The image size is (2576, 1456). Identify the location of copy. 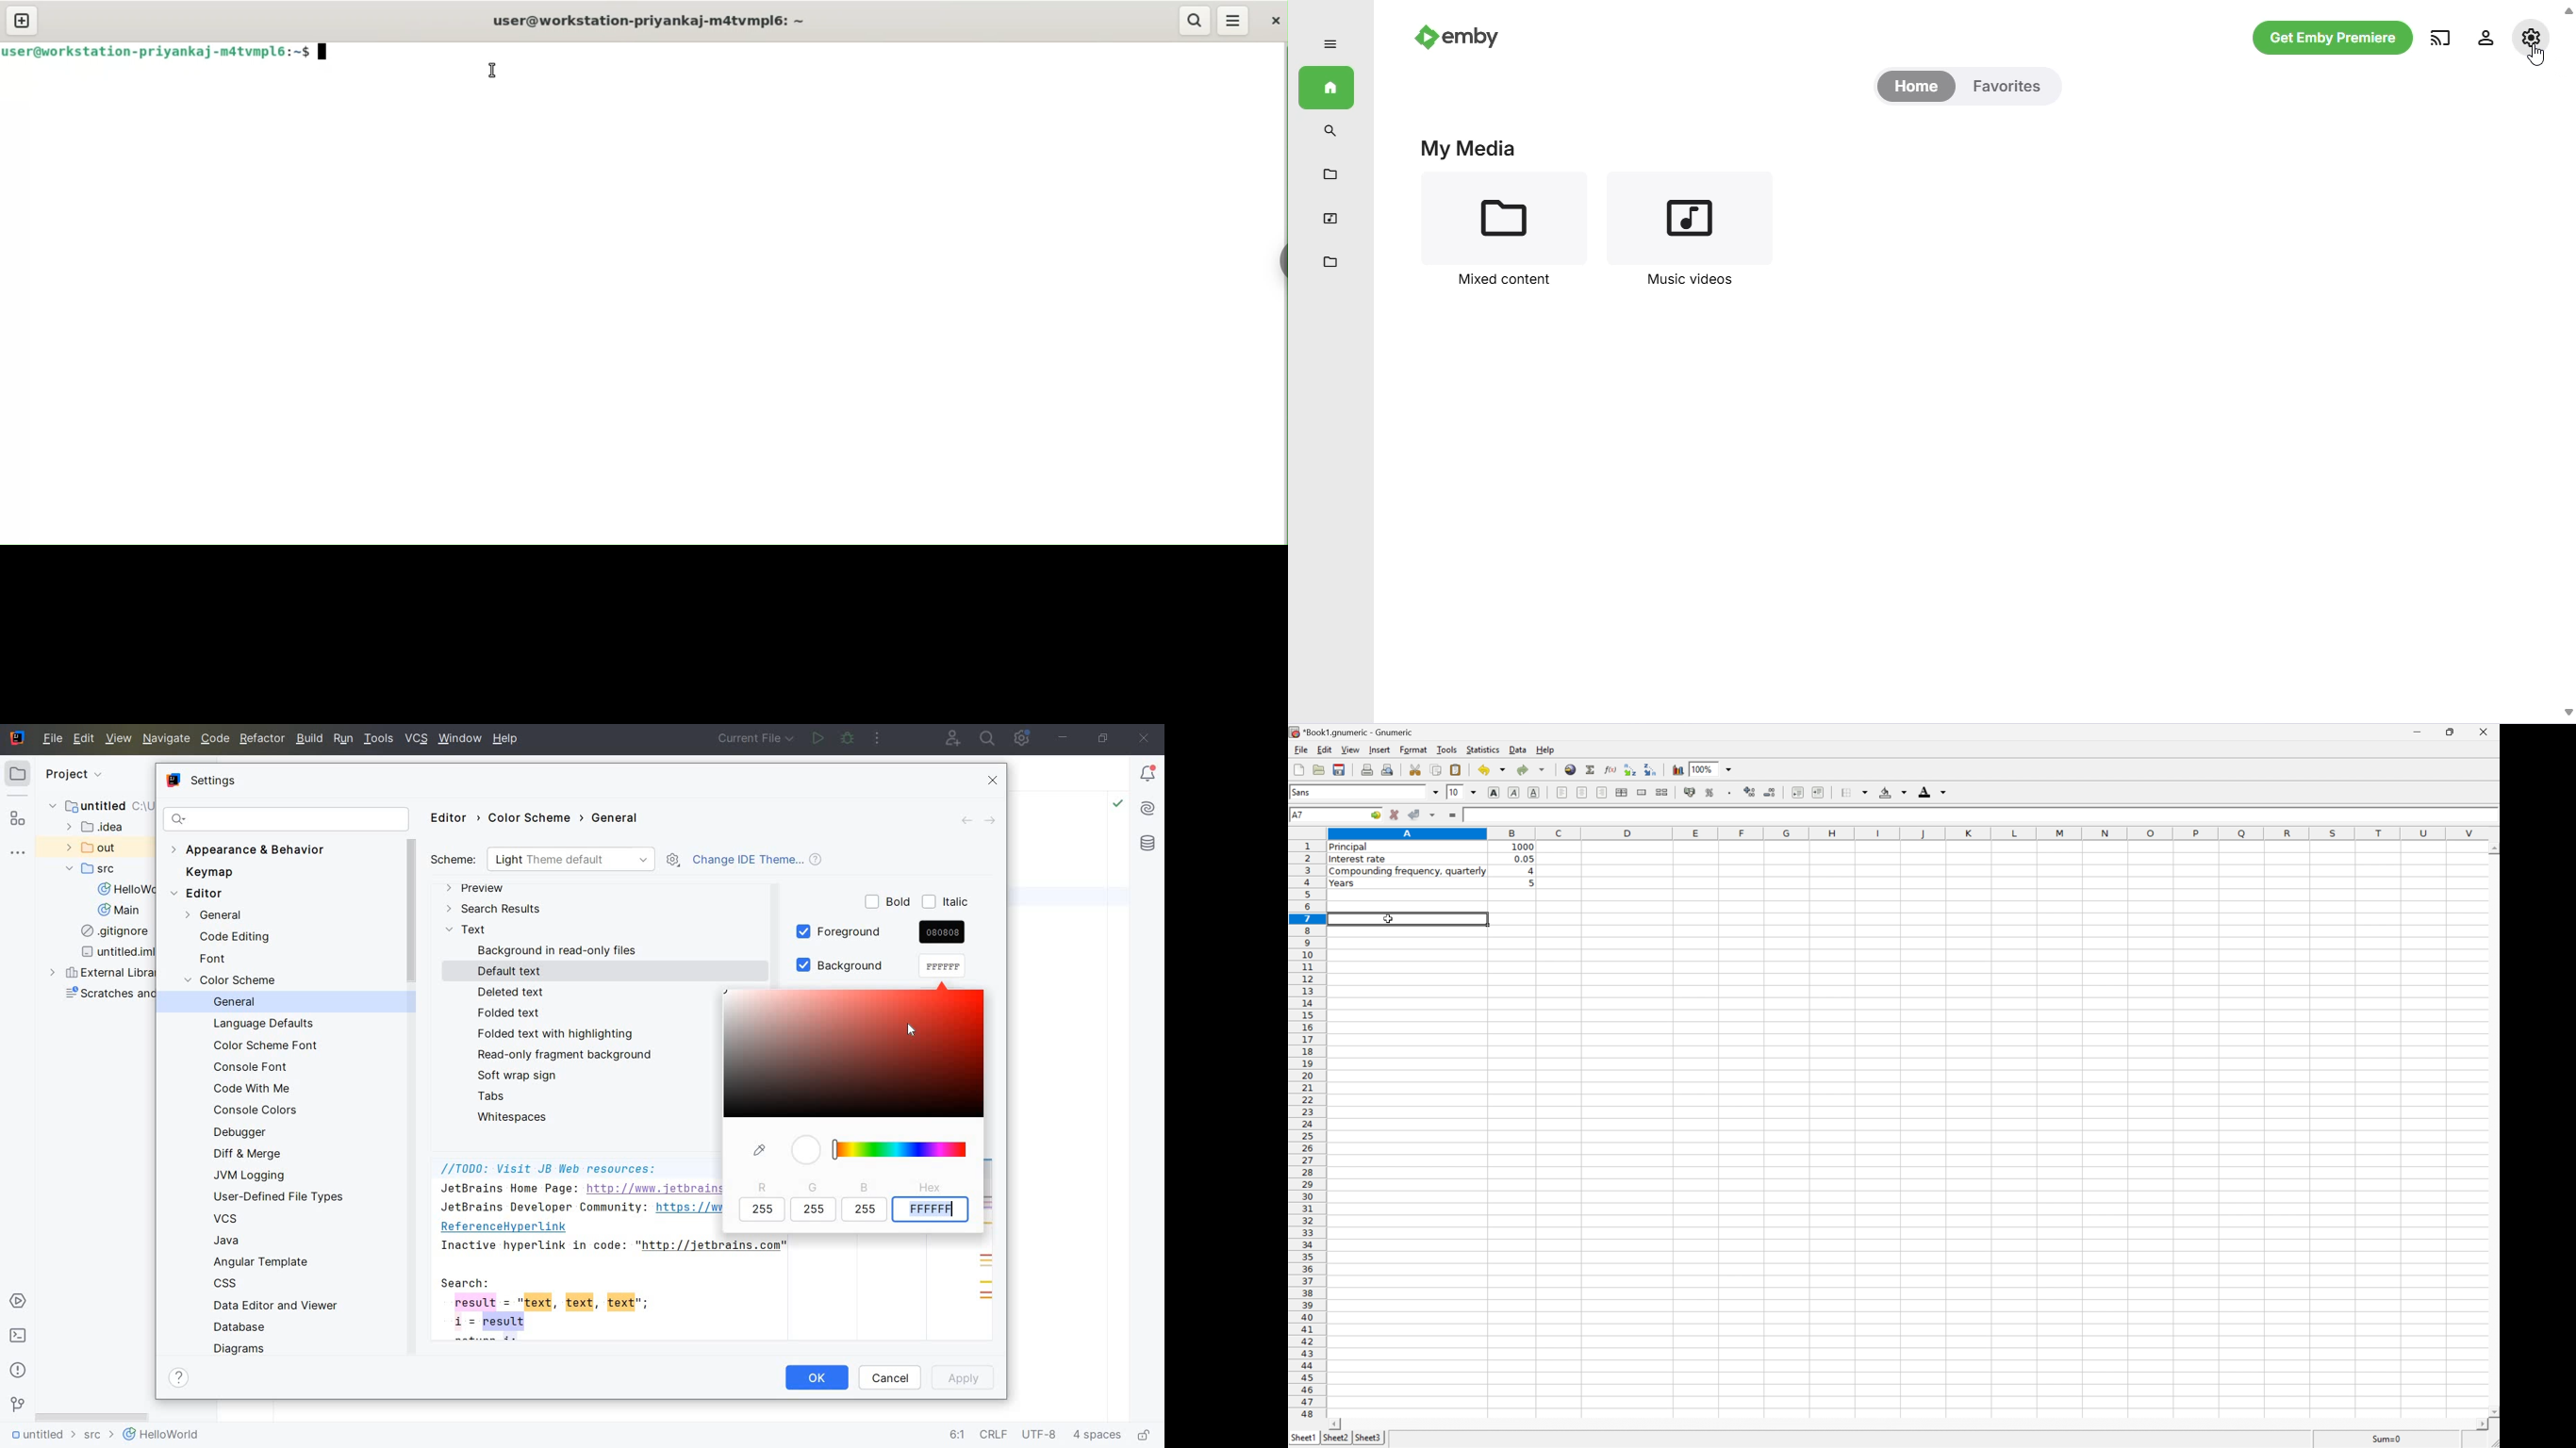
(1436, 769).